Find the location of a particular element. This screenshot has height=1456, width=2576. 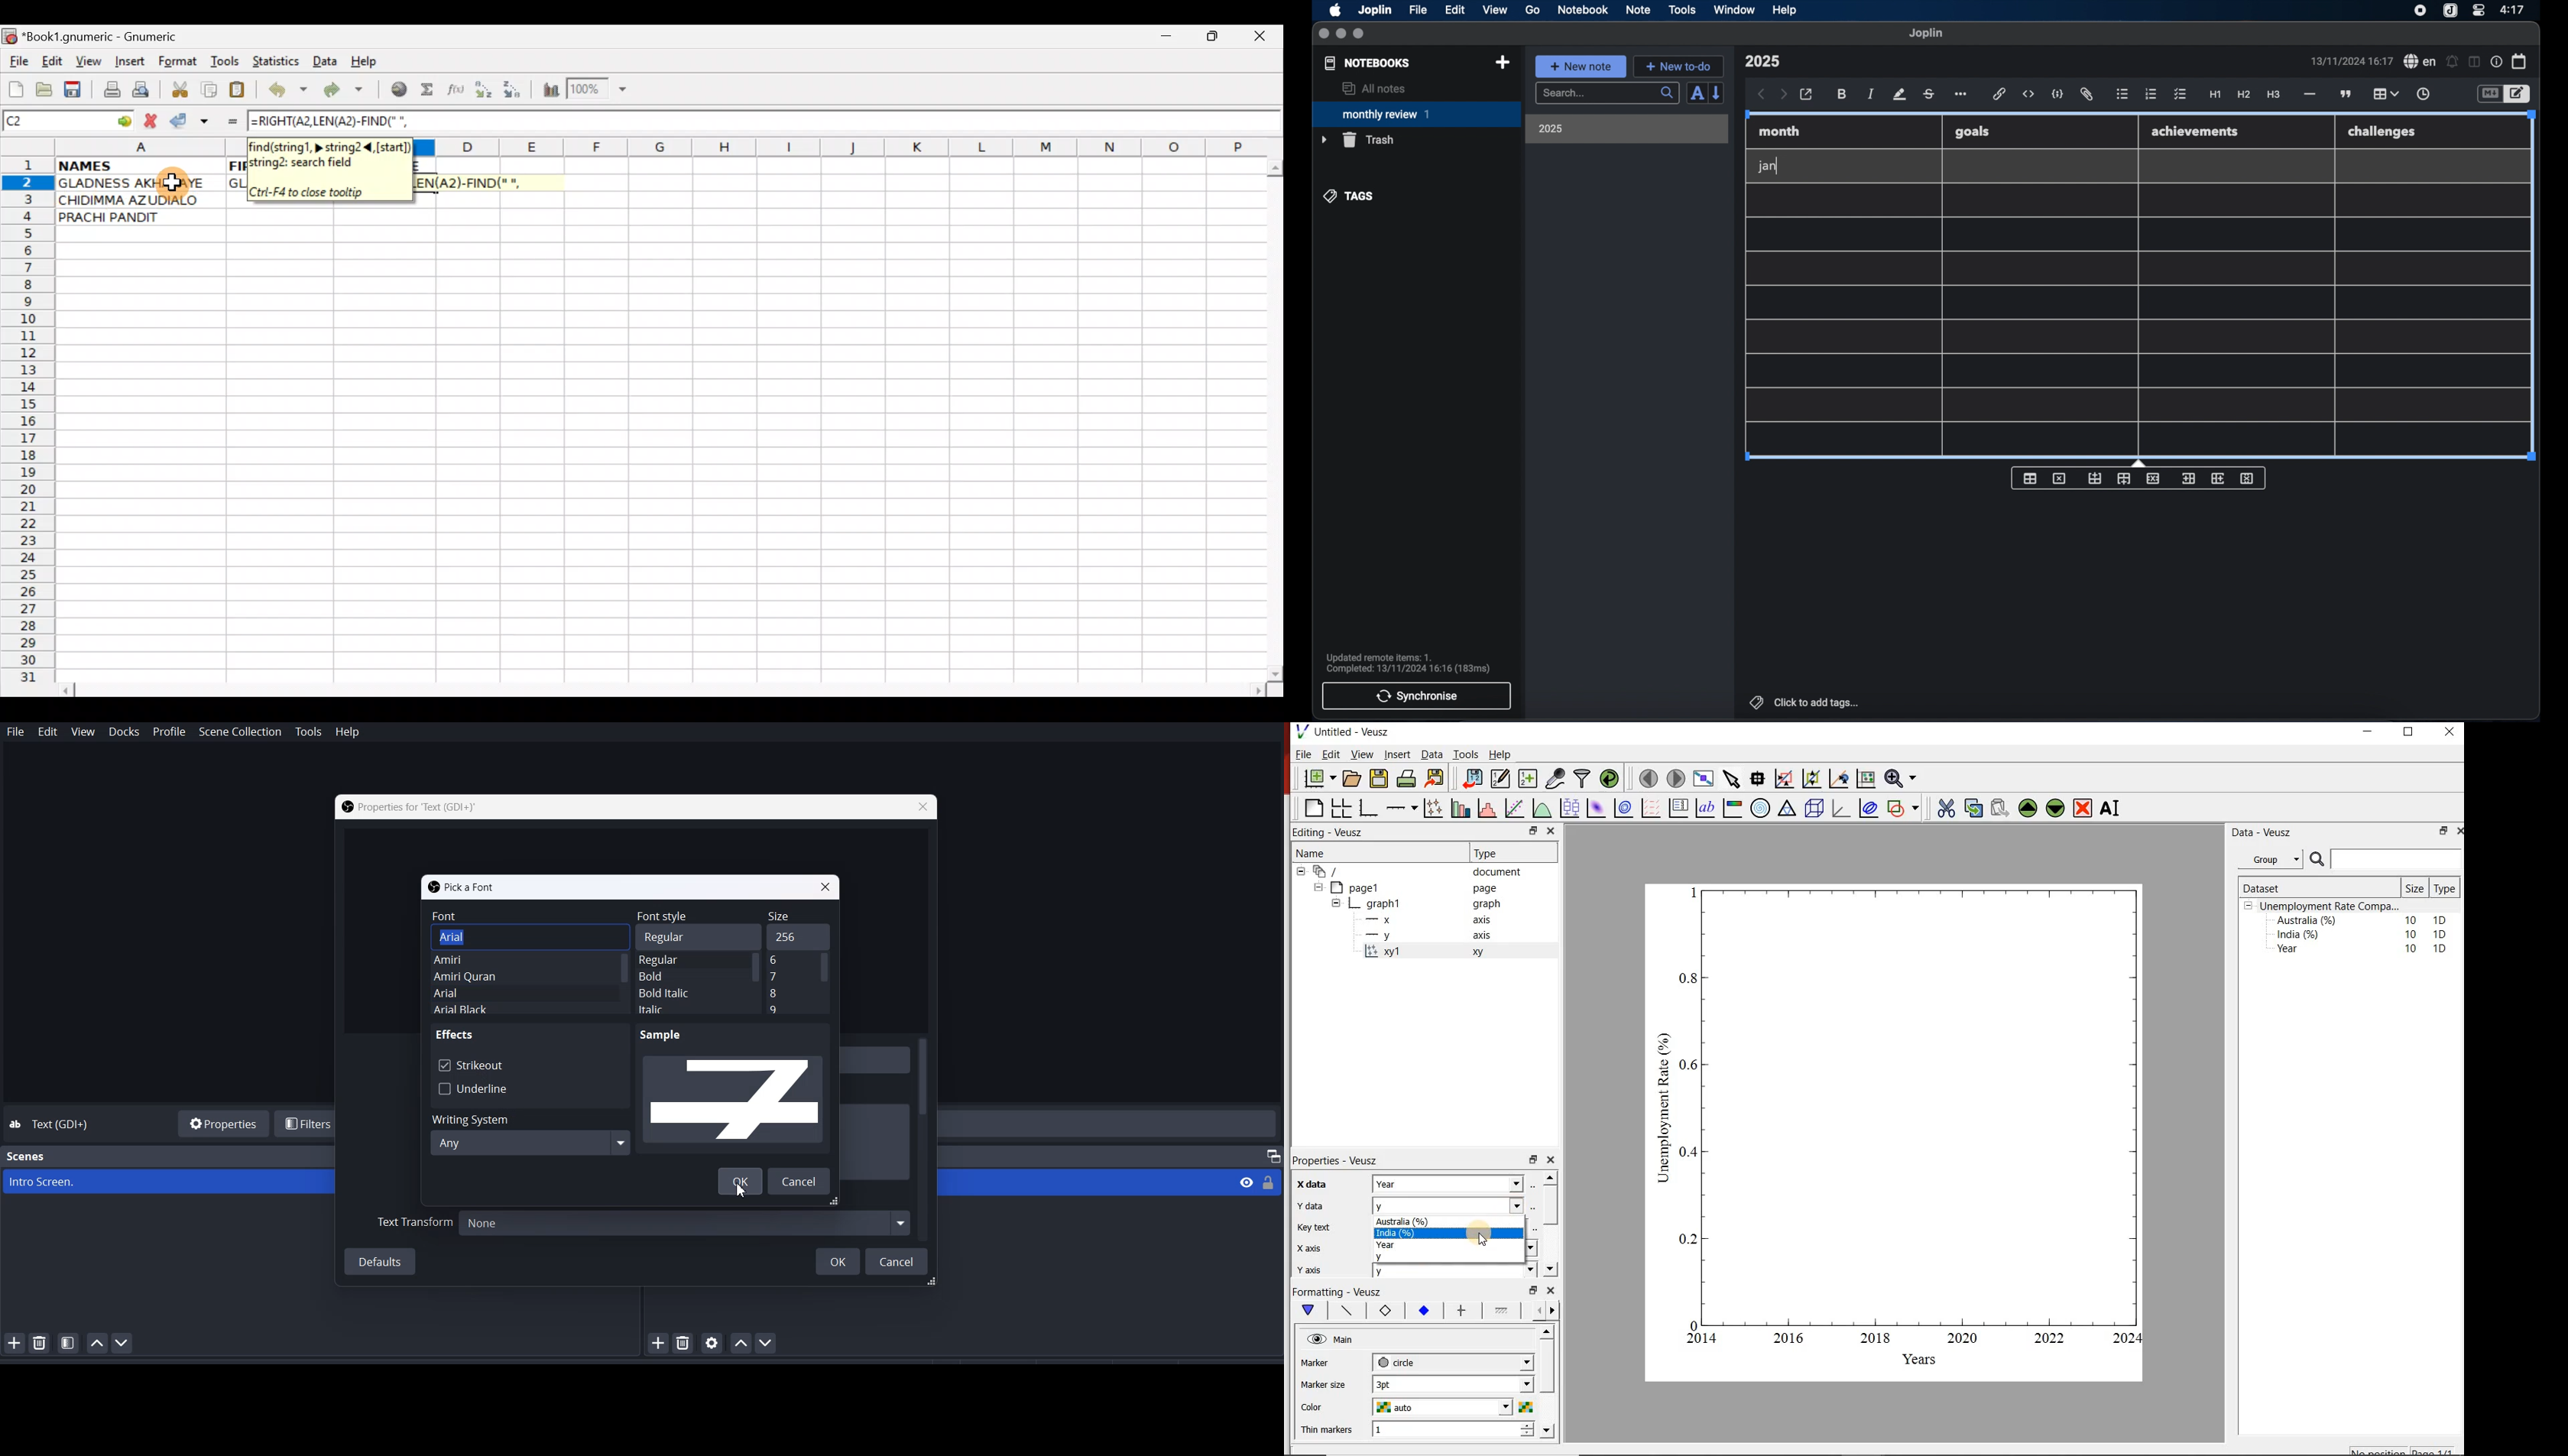

search bar is located at coordinates (2385, 859).